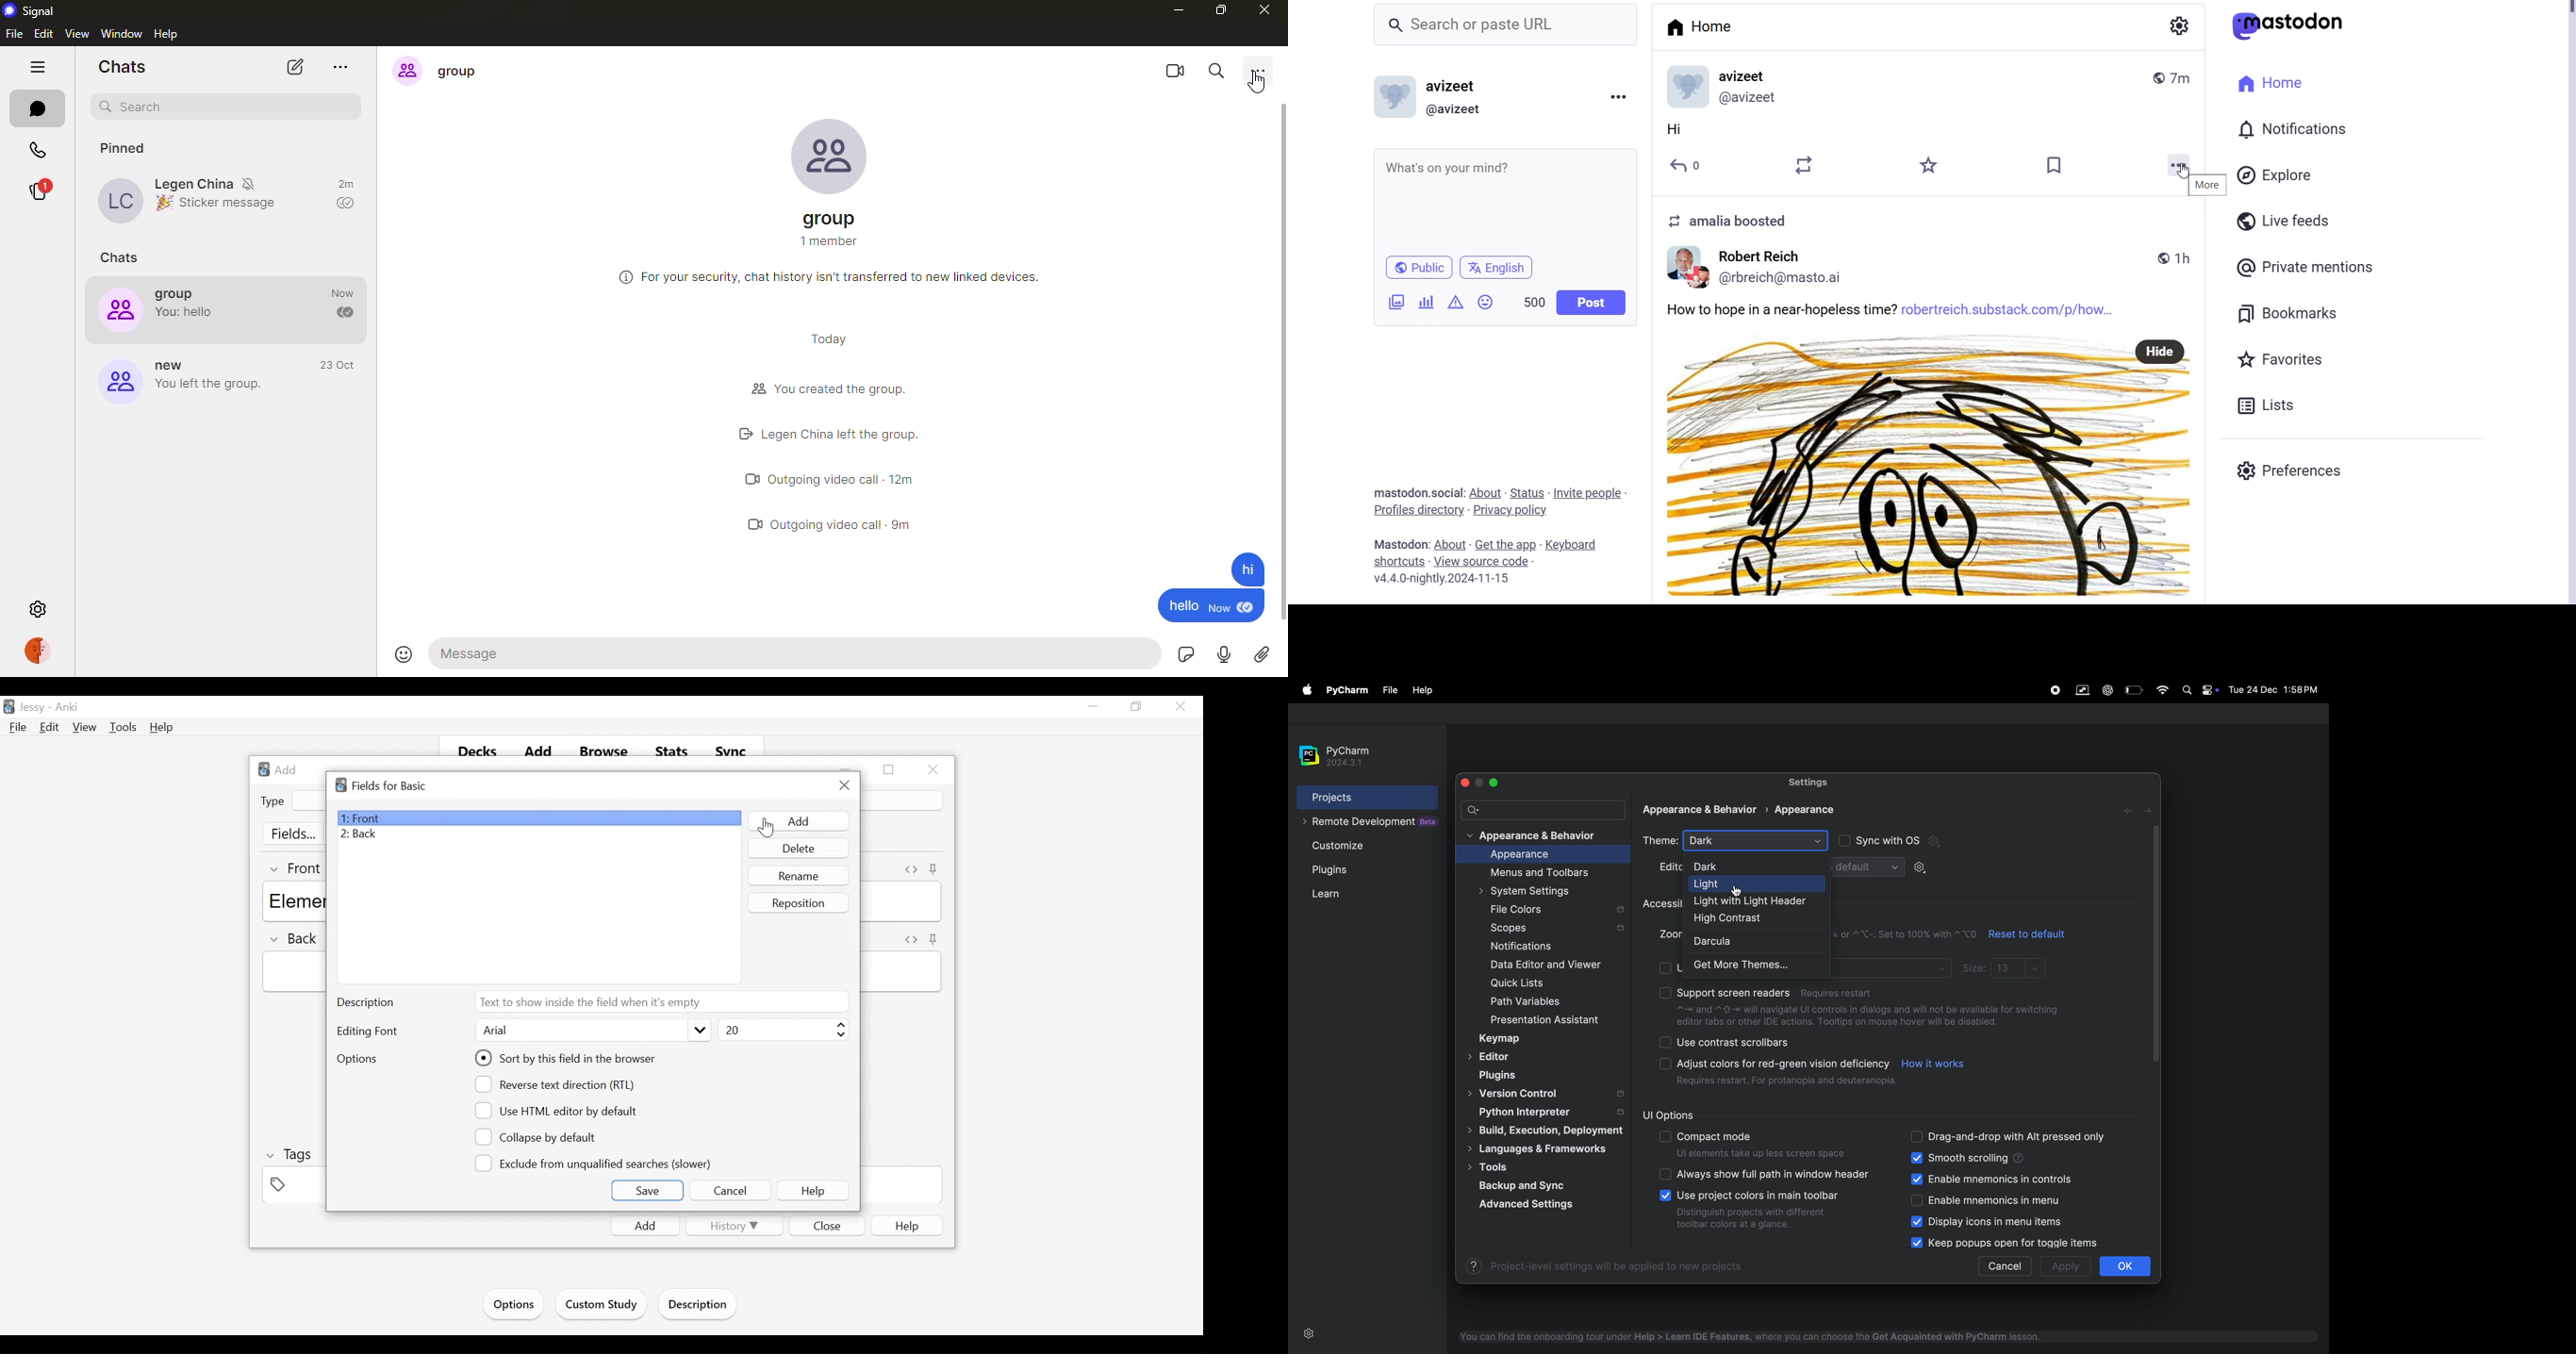 Image resolution: width=2576 pixels, height=1372 pixels. Describe the element at coordinates (2134, 690) in the screenshot. I see `battery` at that location.